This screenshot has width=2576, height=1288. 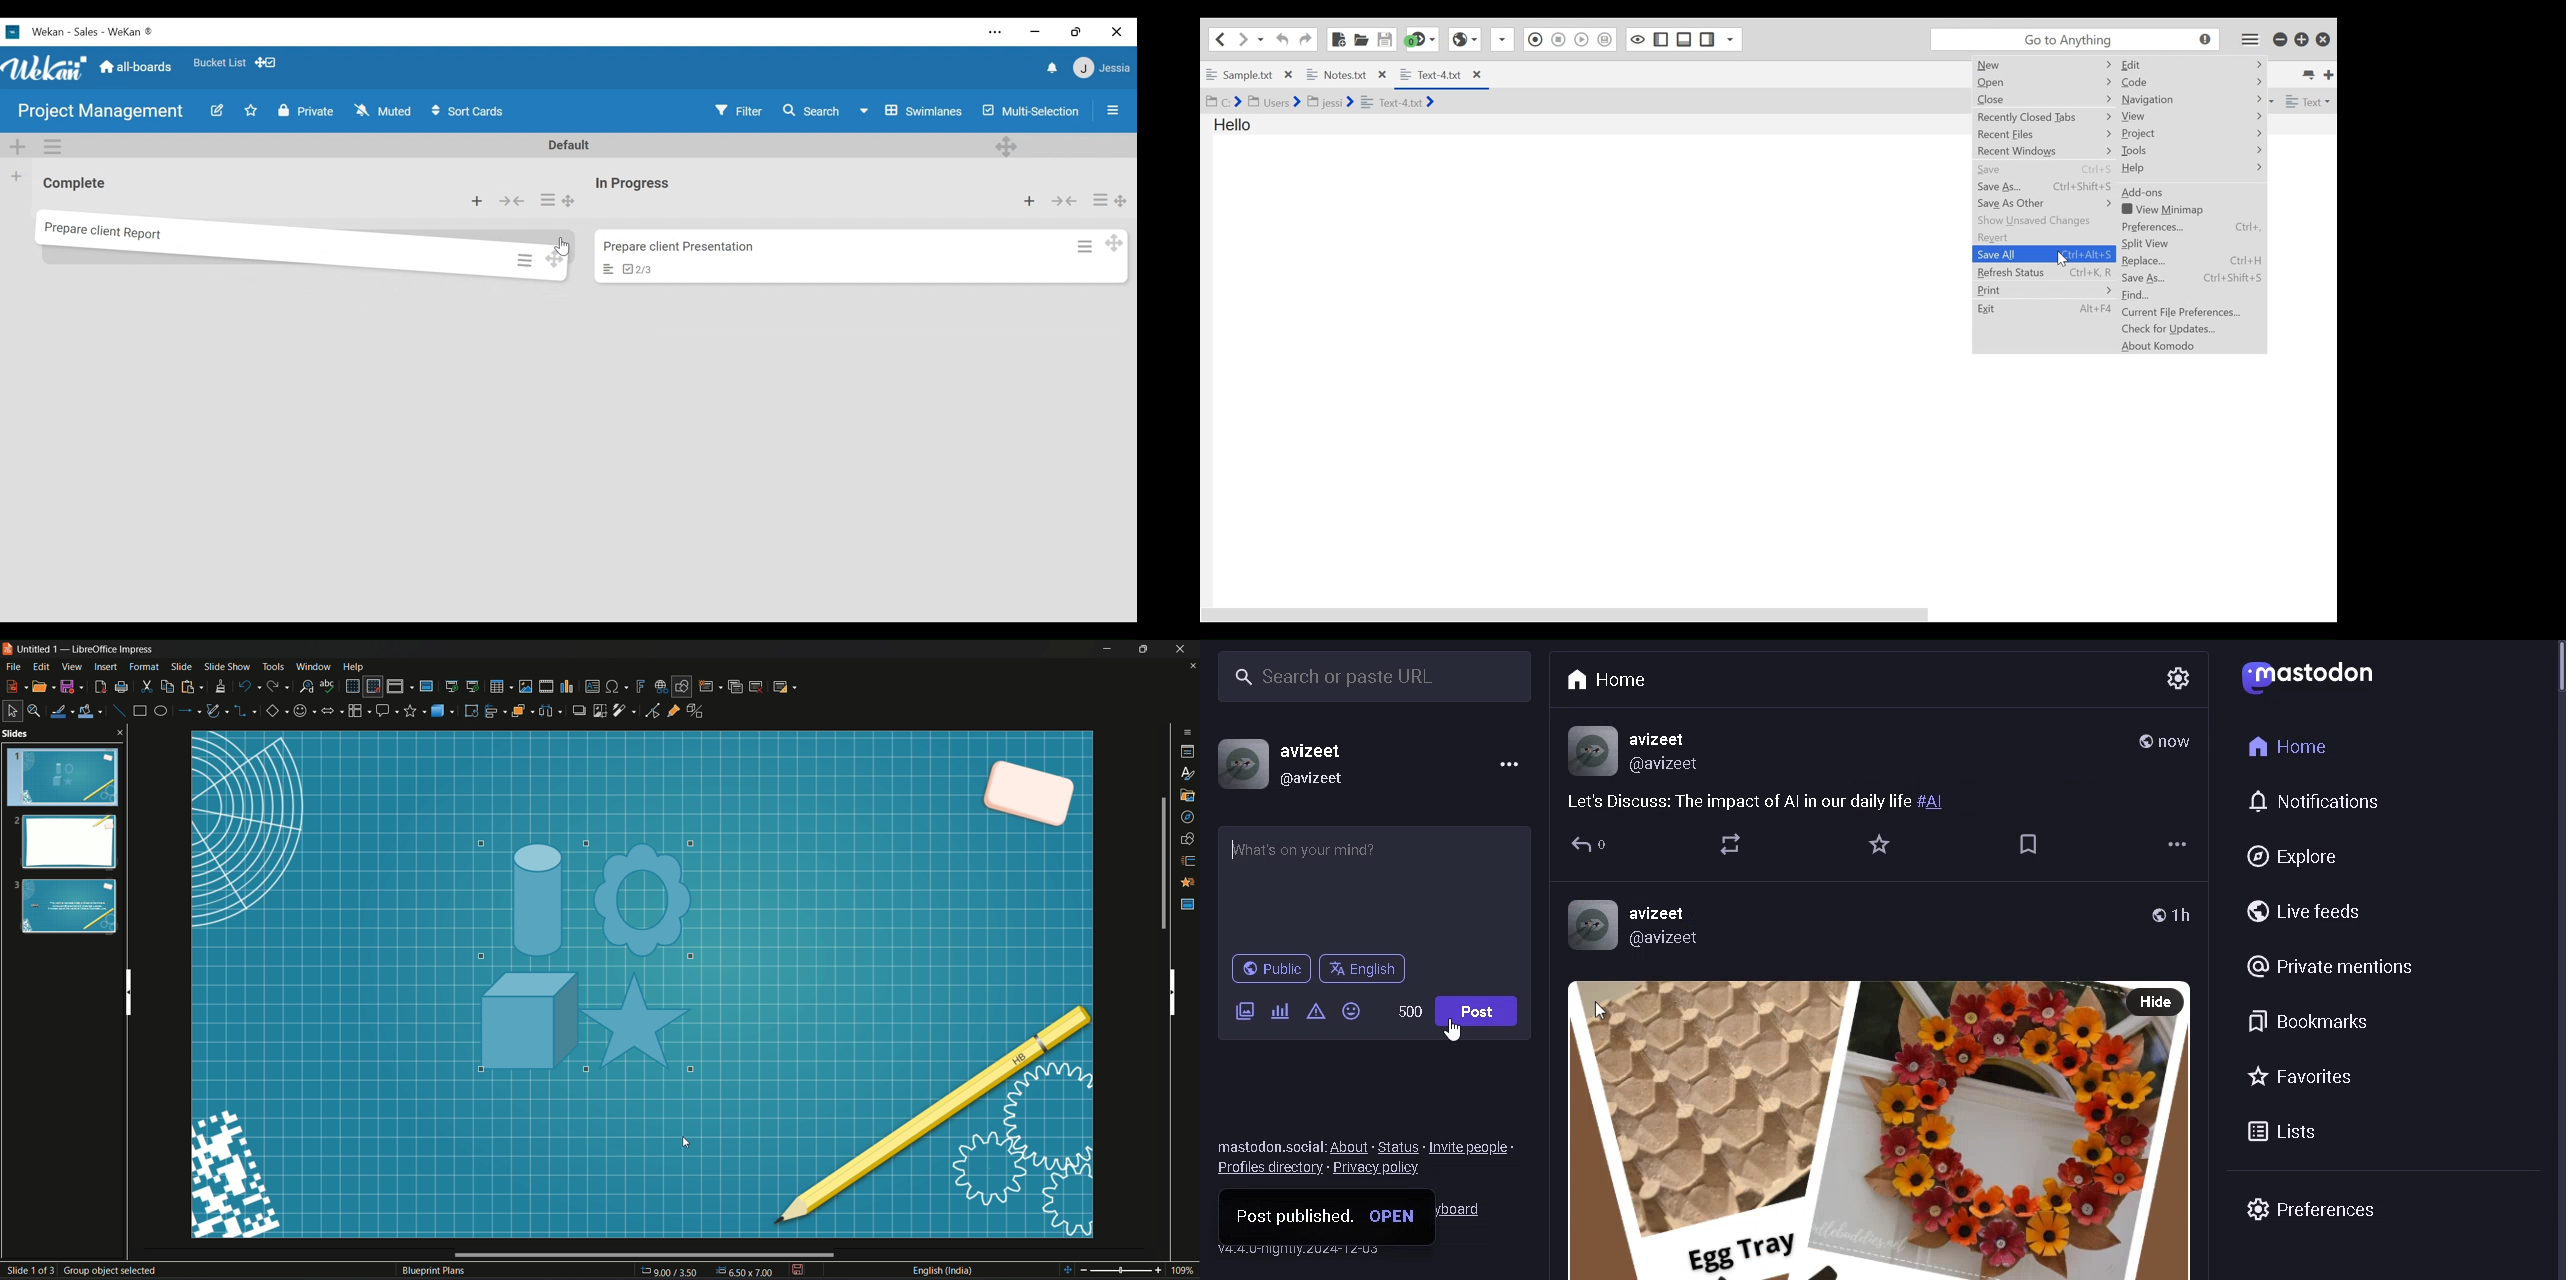 What do you see at coordinates (797, 1271) in the screenshot?
I see `save` at bounding box center [797, 1271].